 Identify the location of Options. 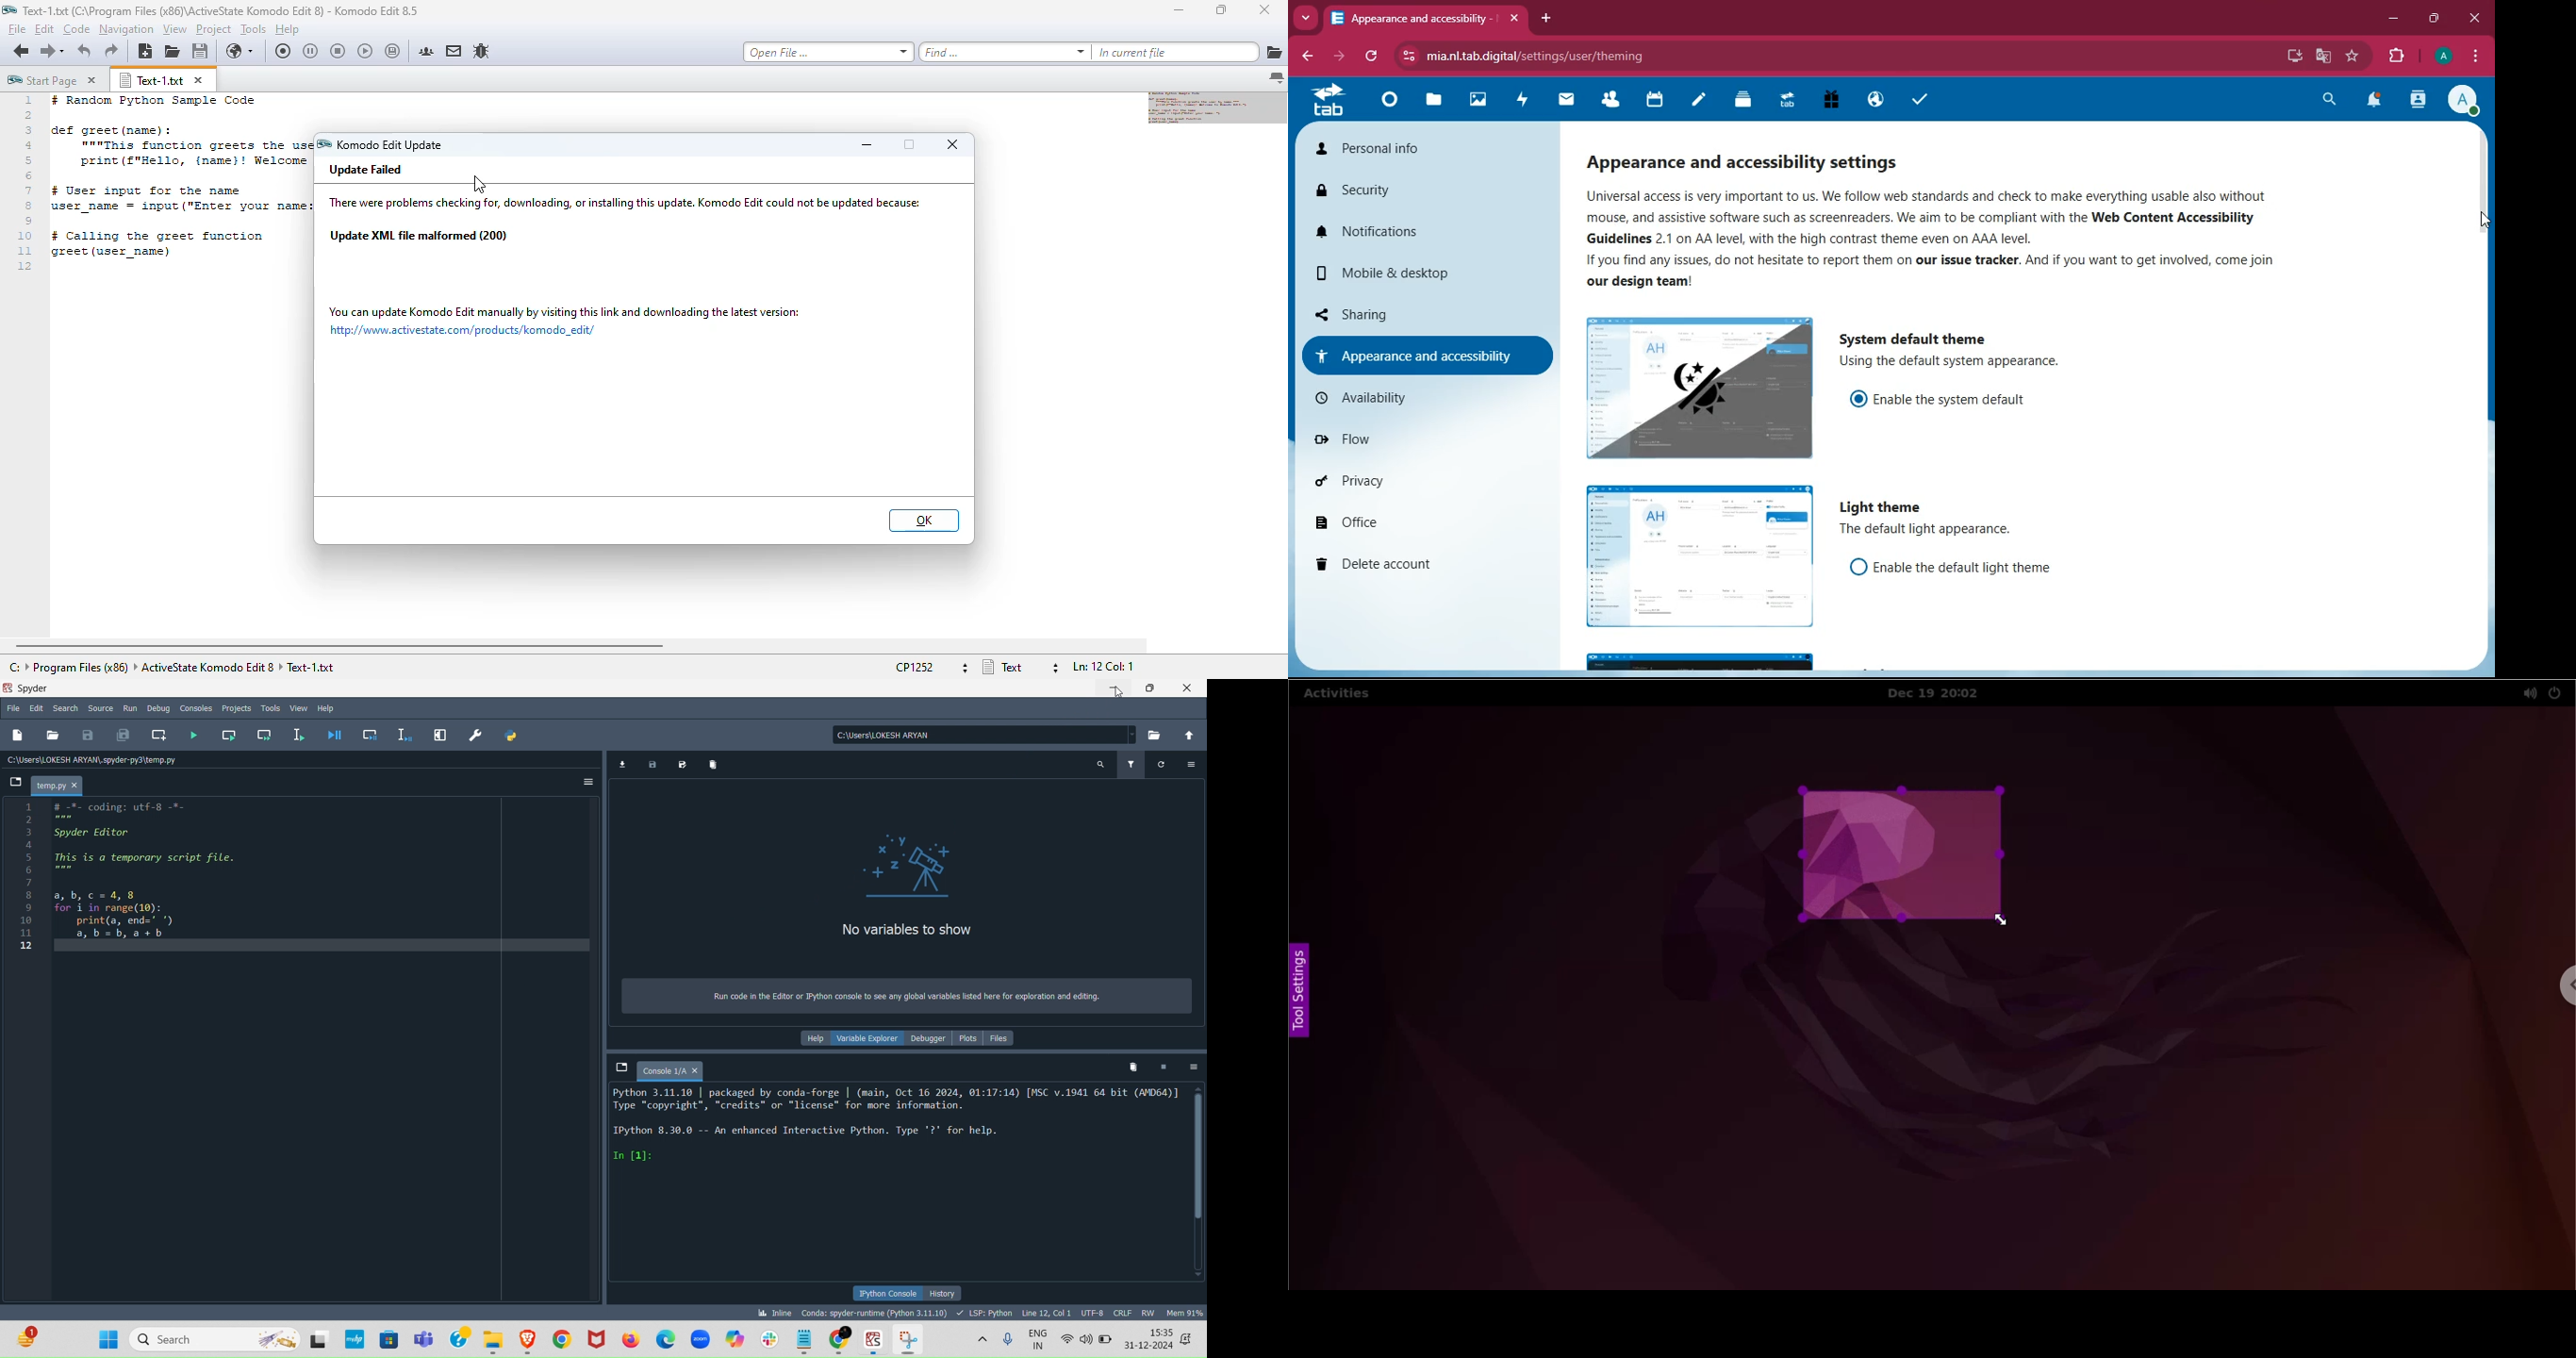
(1189, 763).